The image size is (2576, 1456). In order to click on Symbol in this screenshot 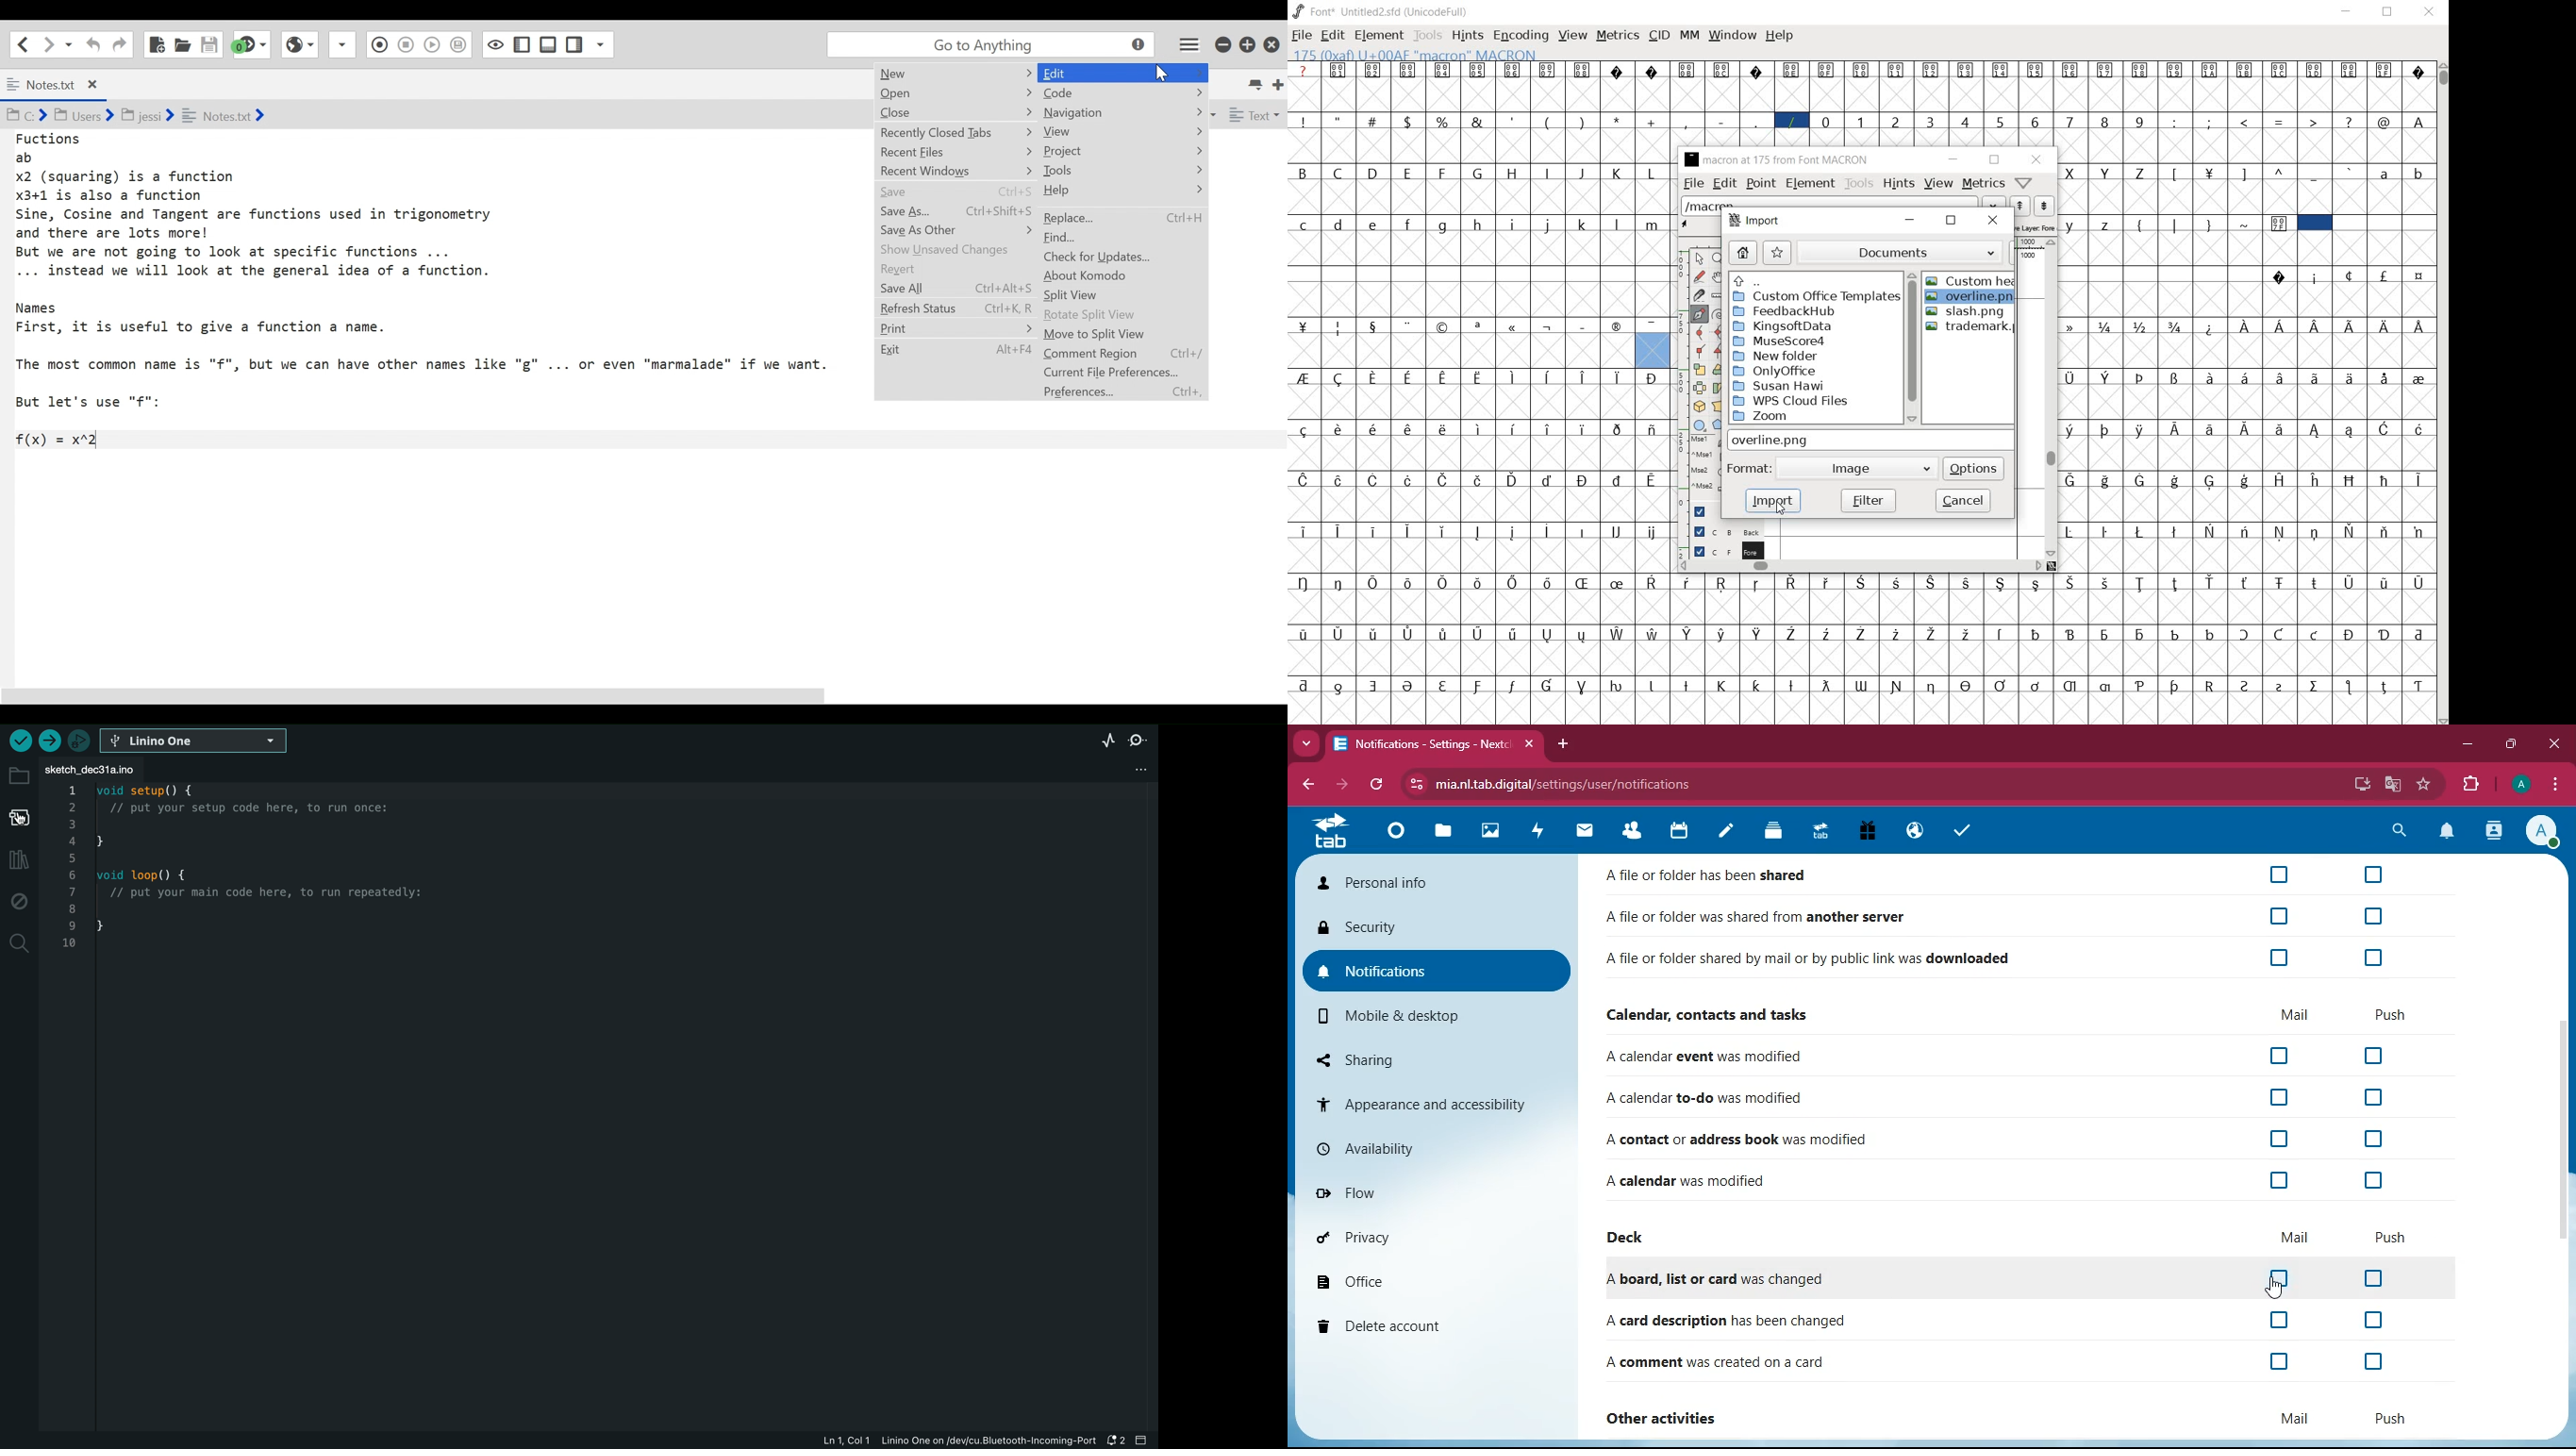, I will do `click(1582, 684)`.